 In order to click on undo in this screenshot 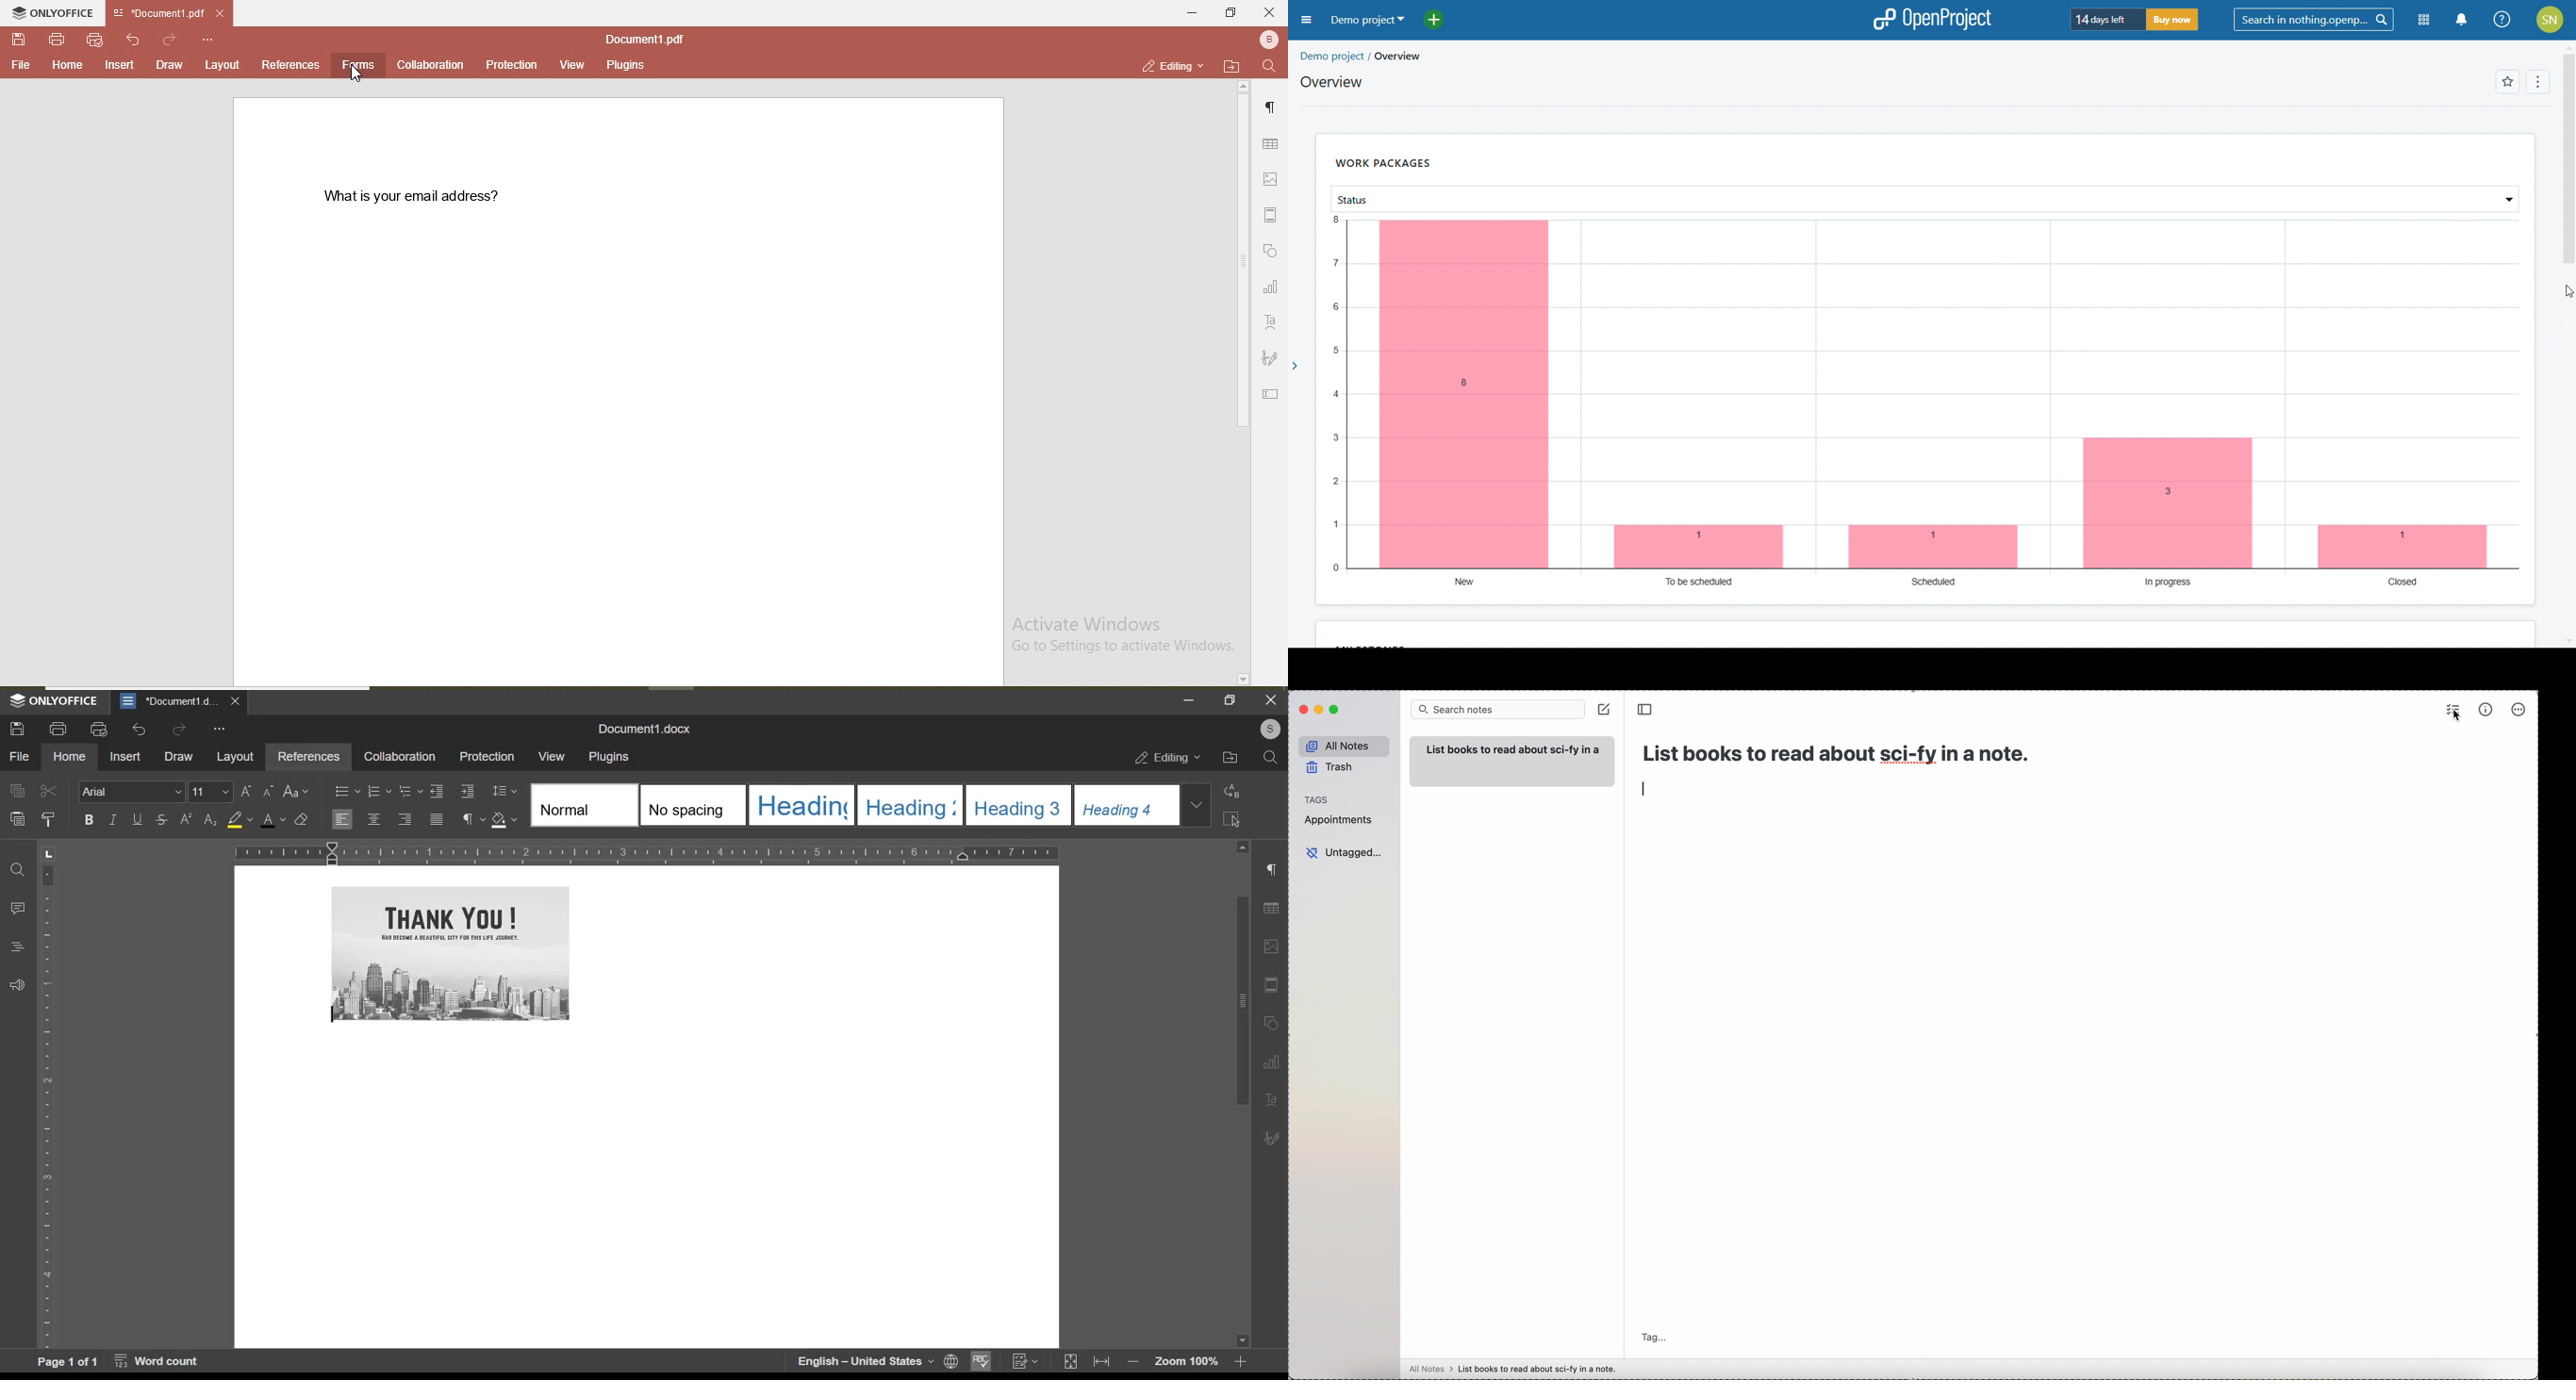, I will do `click(139, 730)`.